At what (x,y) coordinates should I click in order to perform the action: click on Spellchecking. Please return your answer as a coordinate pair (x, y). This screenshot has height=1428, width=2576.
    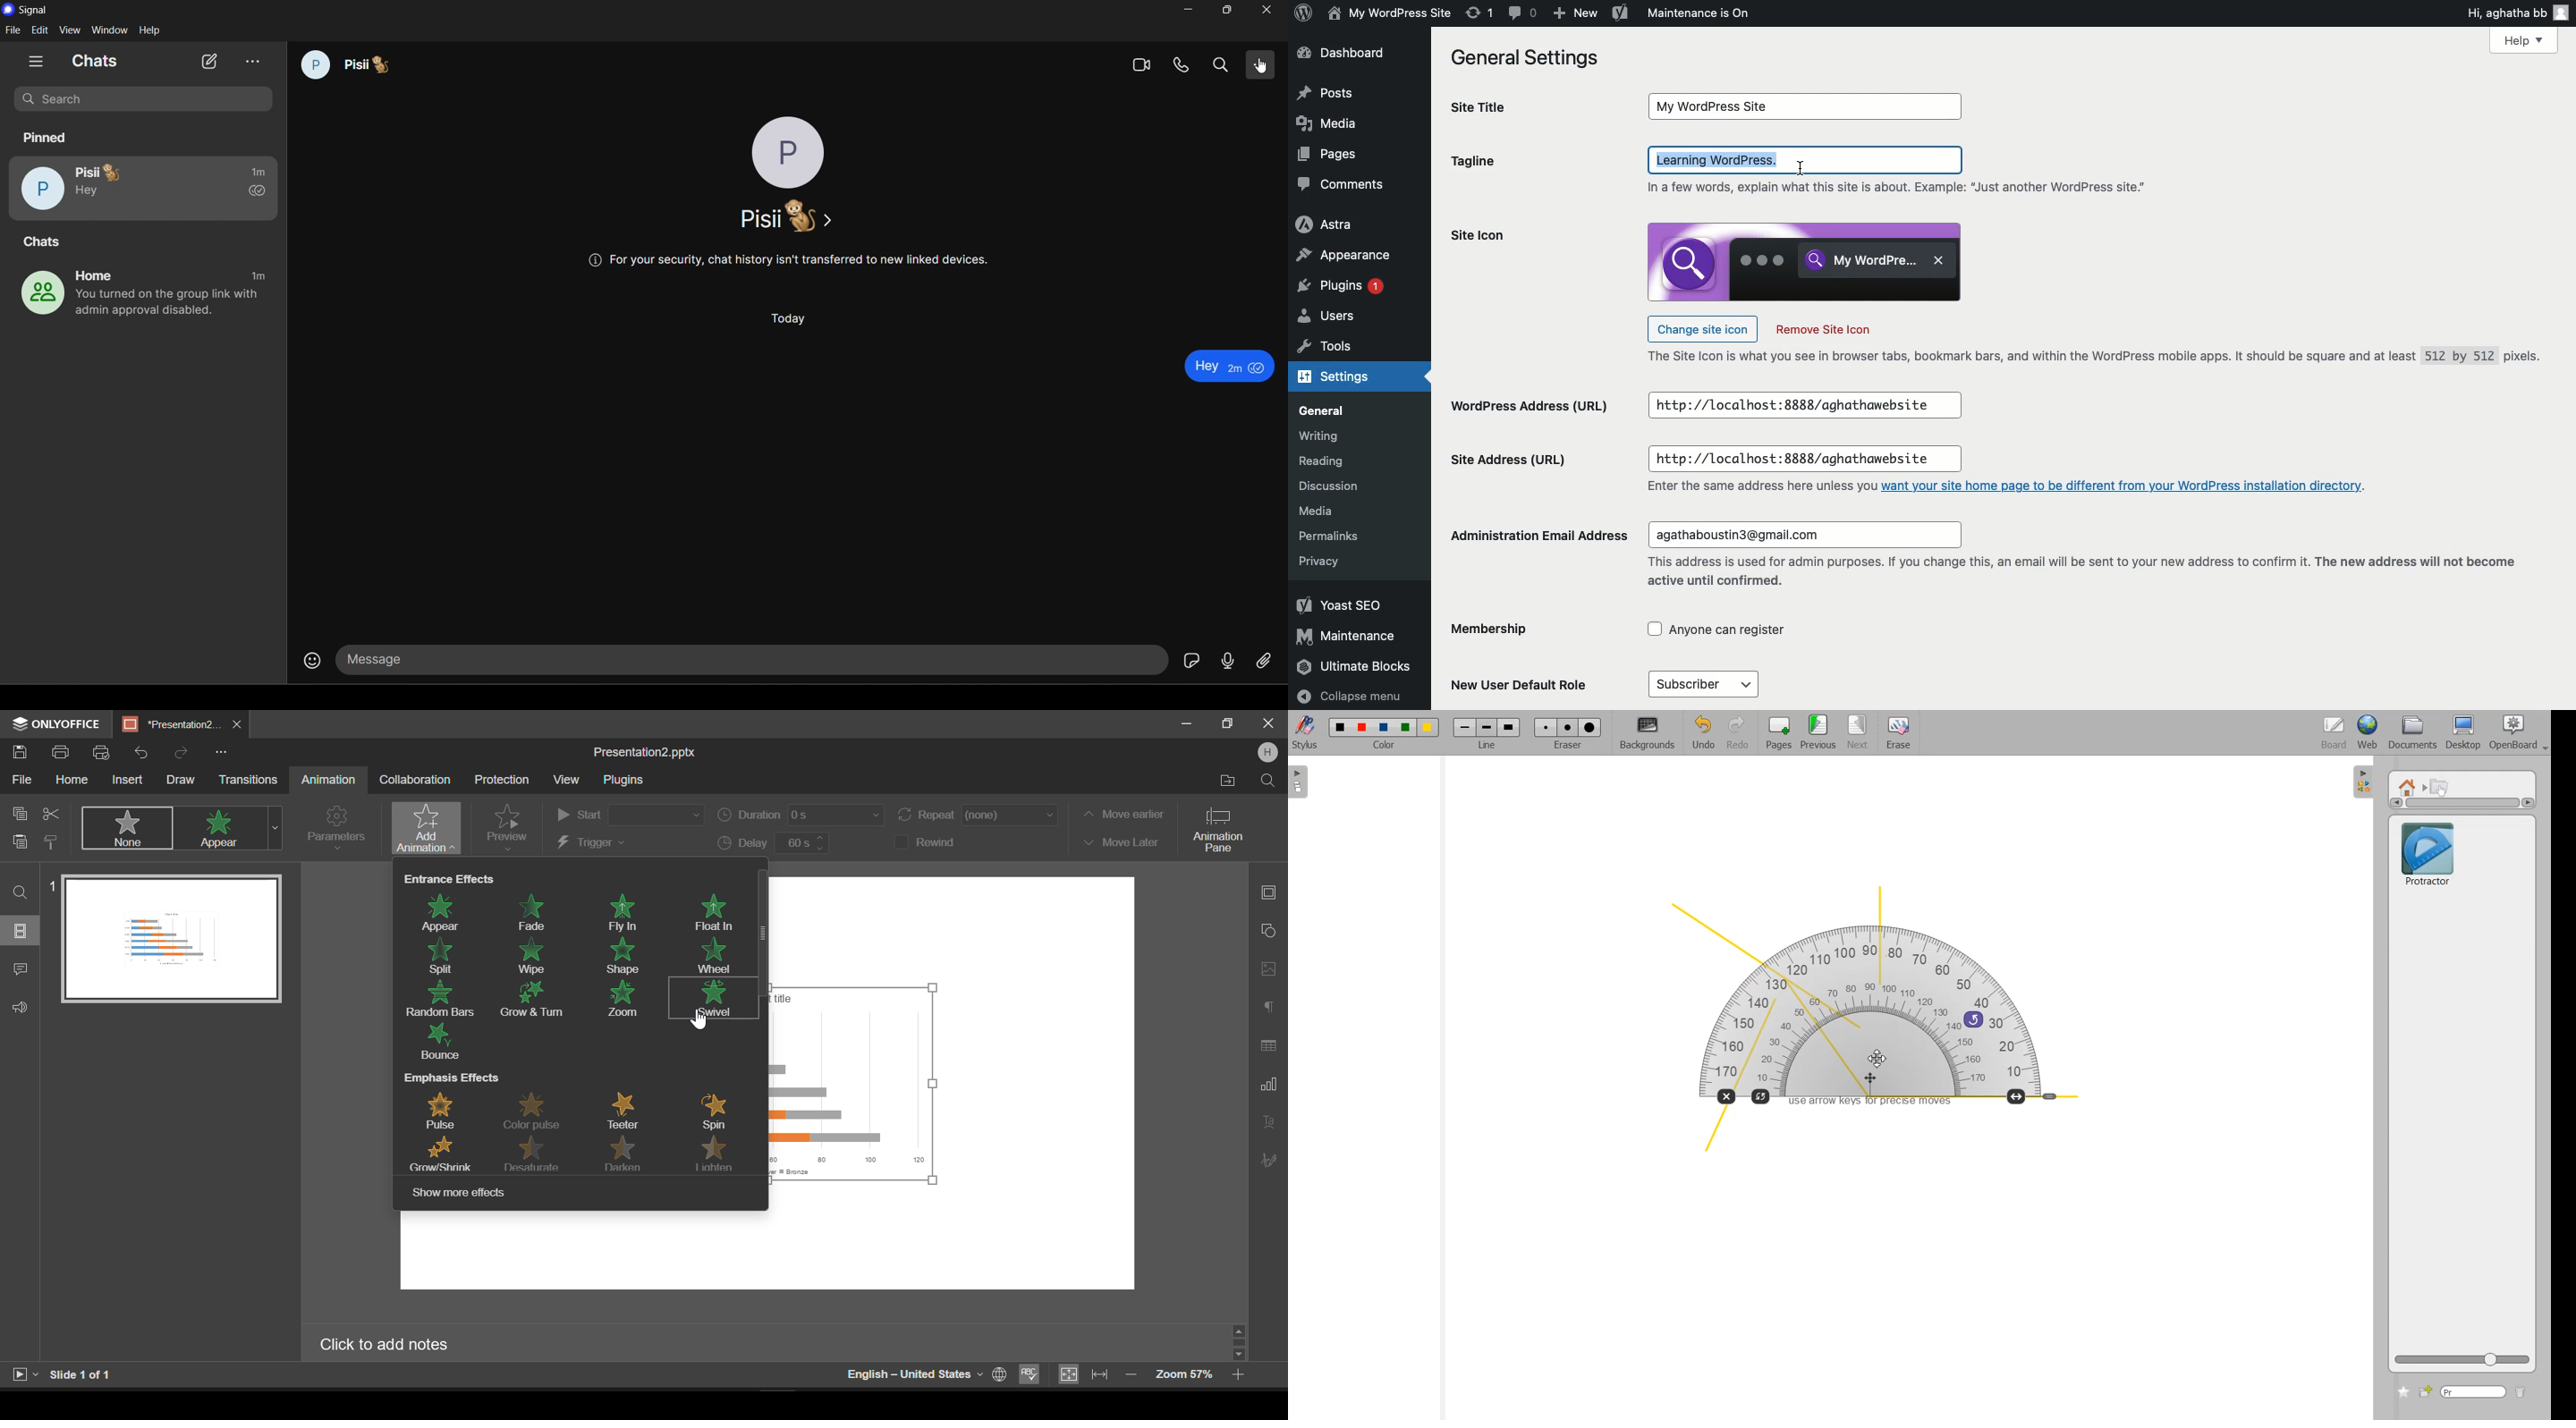
    Looking at the image, I should click on (1030, 1375).